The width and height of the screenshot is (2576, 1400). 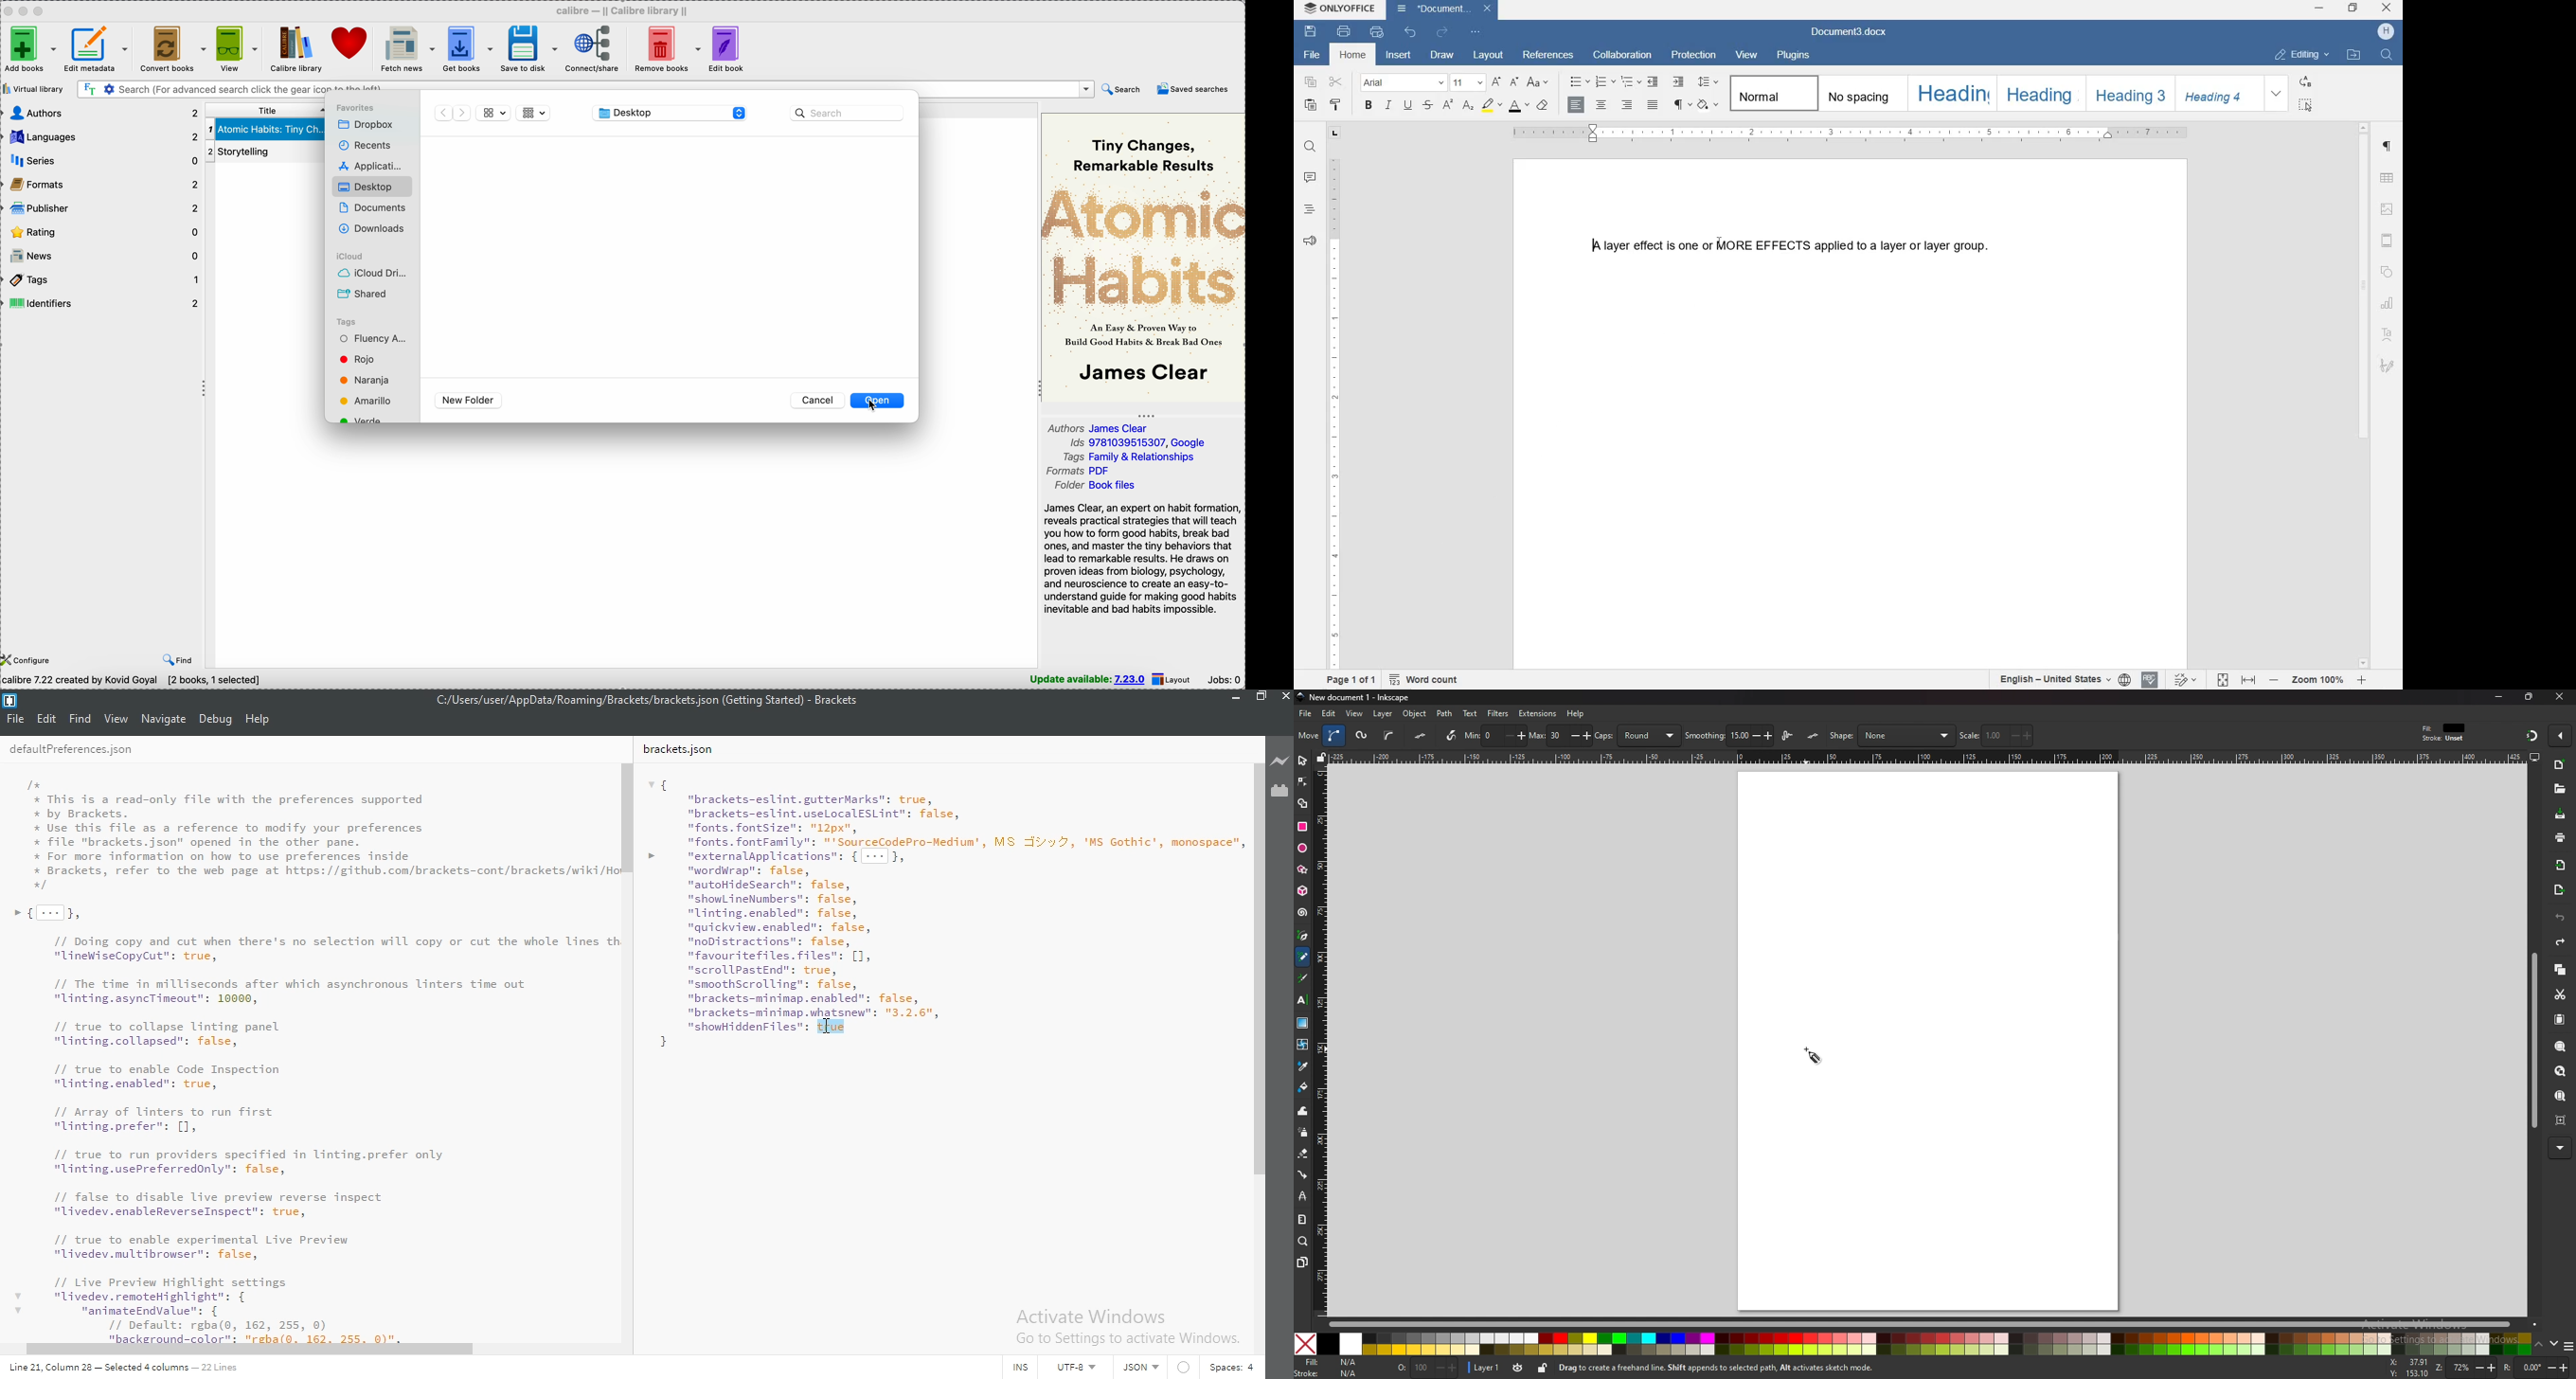 What do you see at coordinates (1309, 242) in the screenshot?
I see `FEEDBACK & SUPPORT` at bounding box center [1309, 242].